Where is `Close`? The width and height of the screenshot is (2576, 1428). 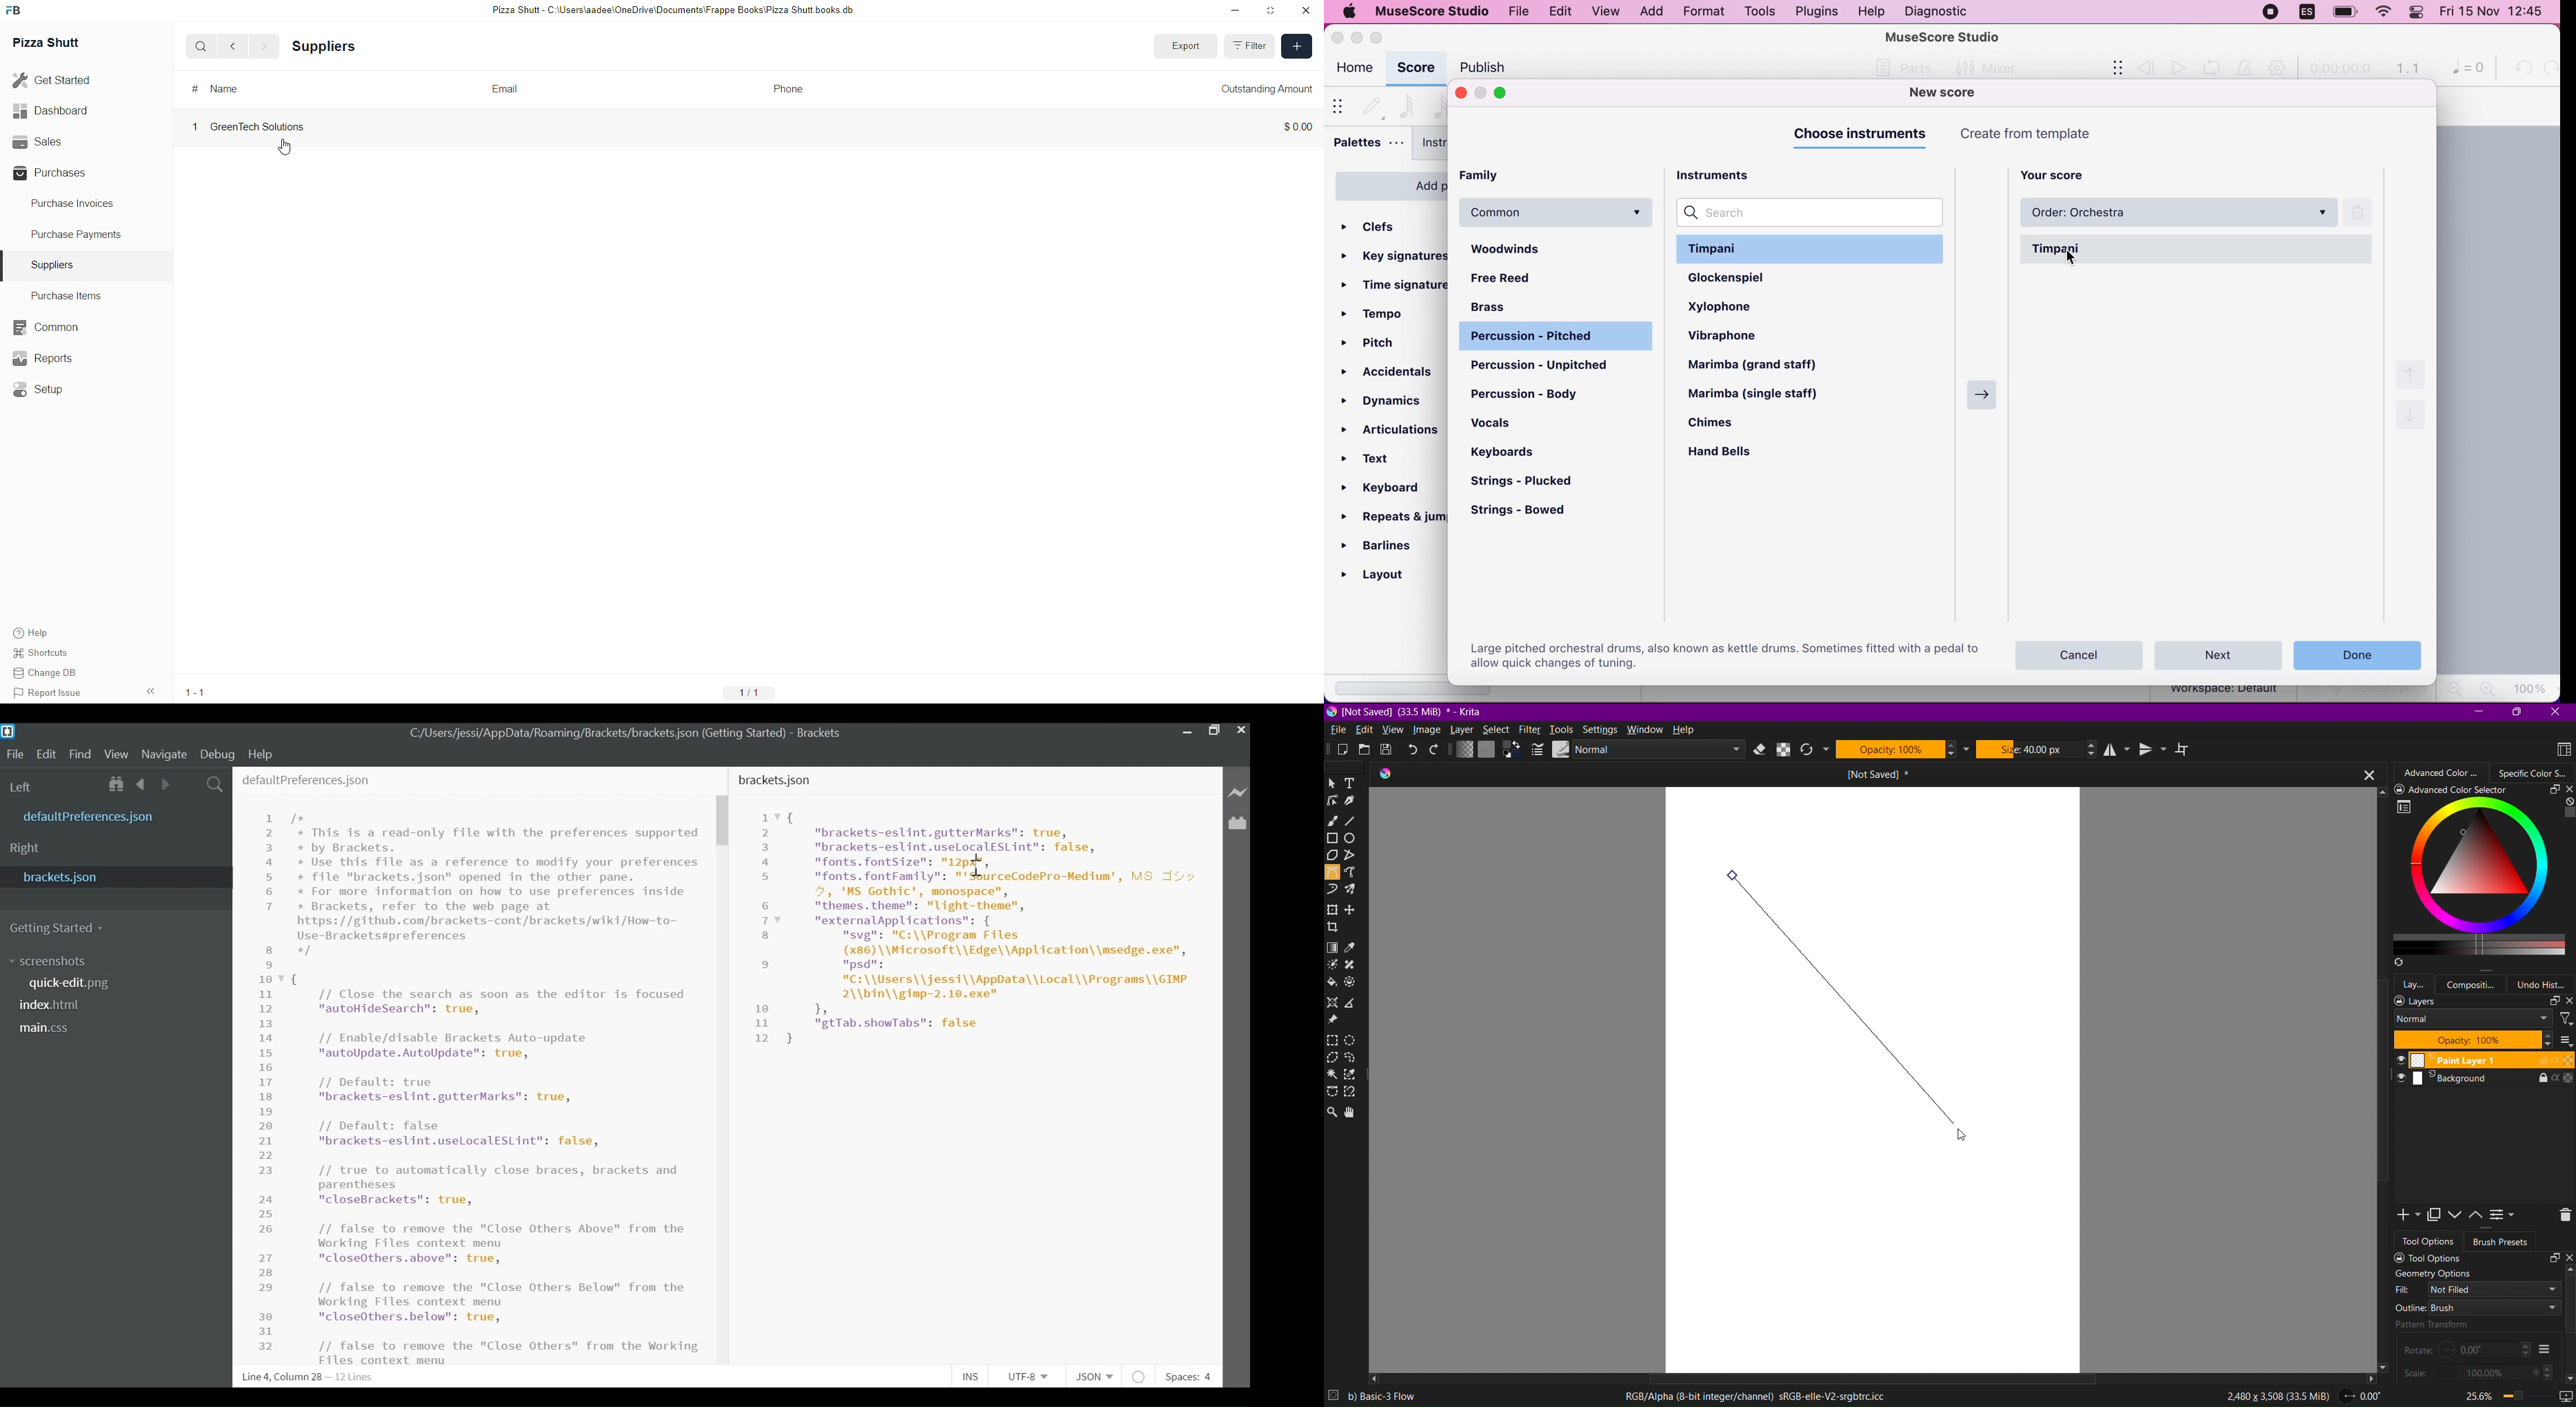
Close is located at coordinates (1240, 729).